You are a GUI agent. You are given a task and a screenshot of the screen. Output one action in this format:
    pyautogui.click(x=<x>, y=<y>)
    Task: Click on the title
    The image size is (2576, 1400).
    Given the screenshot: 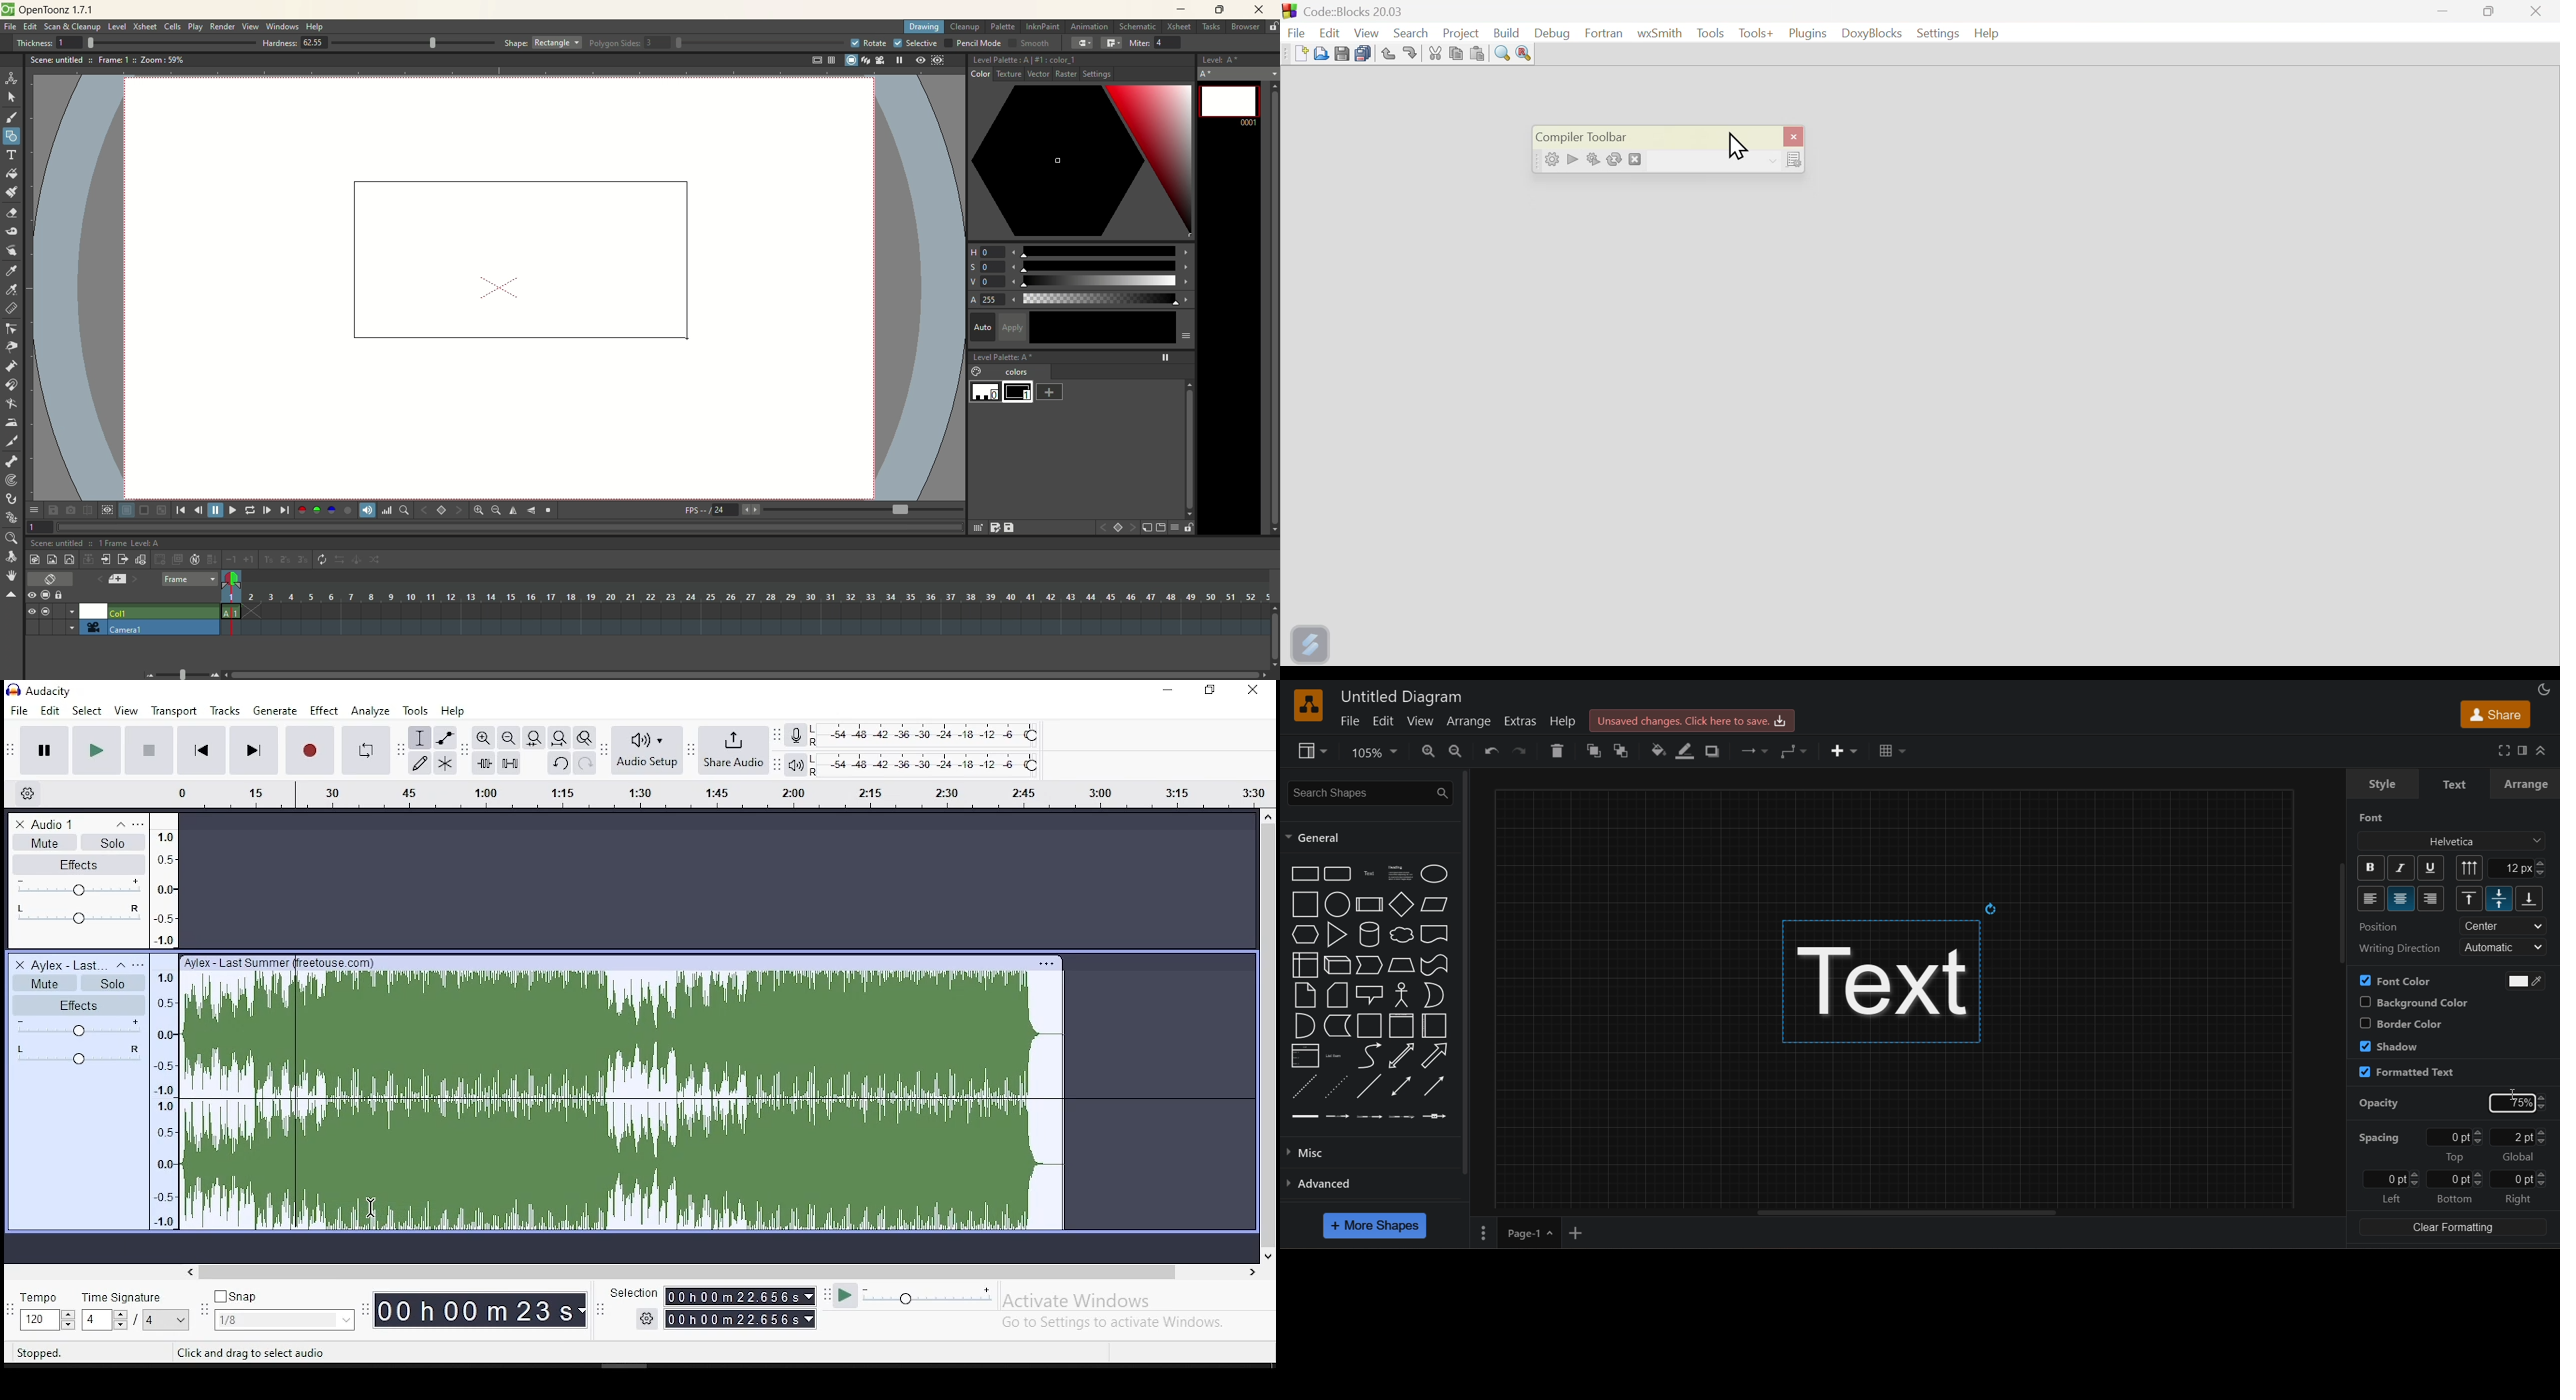 What is the action you would take?
    pyautogui.click(x=1402, y=697)
    